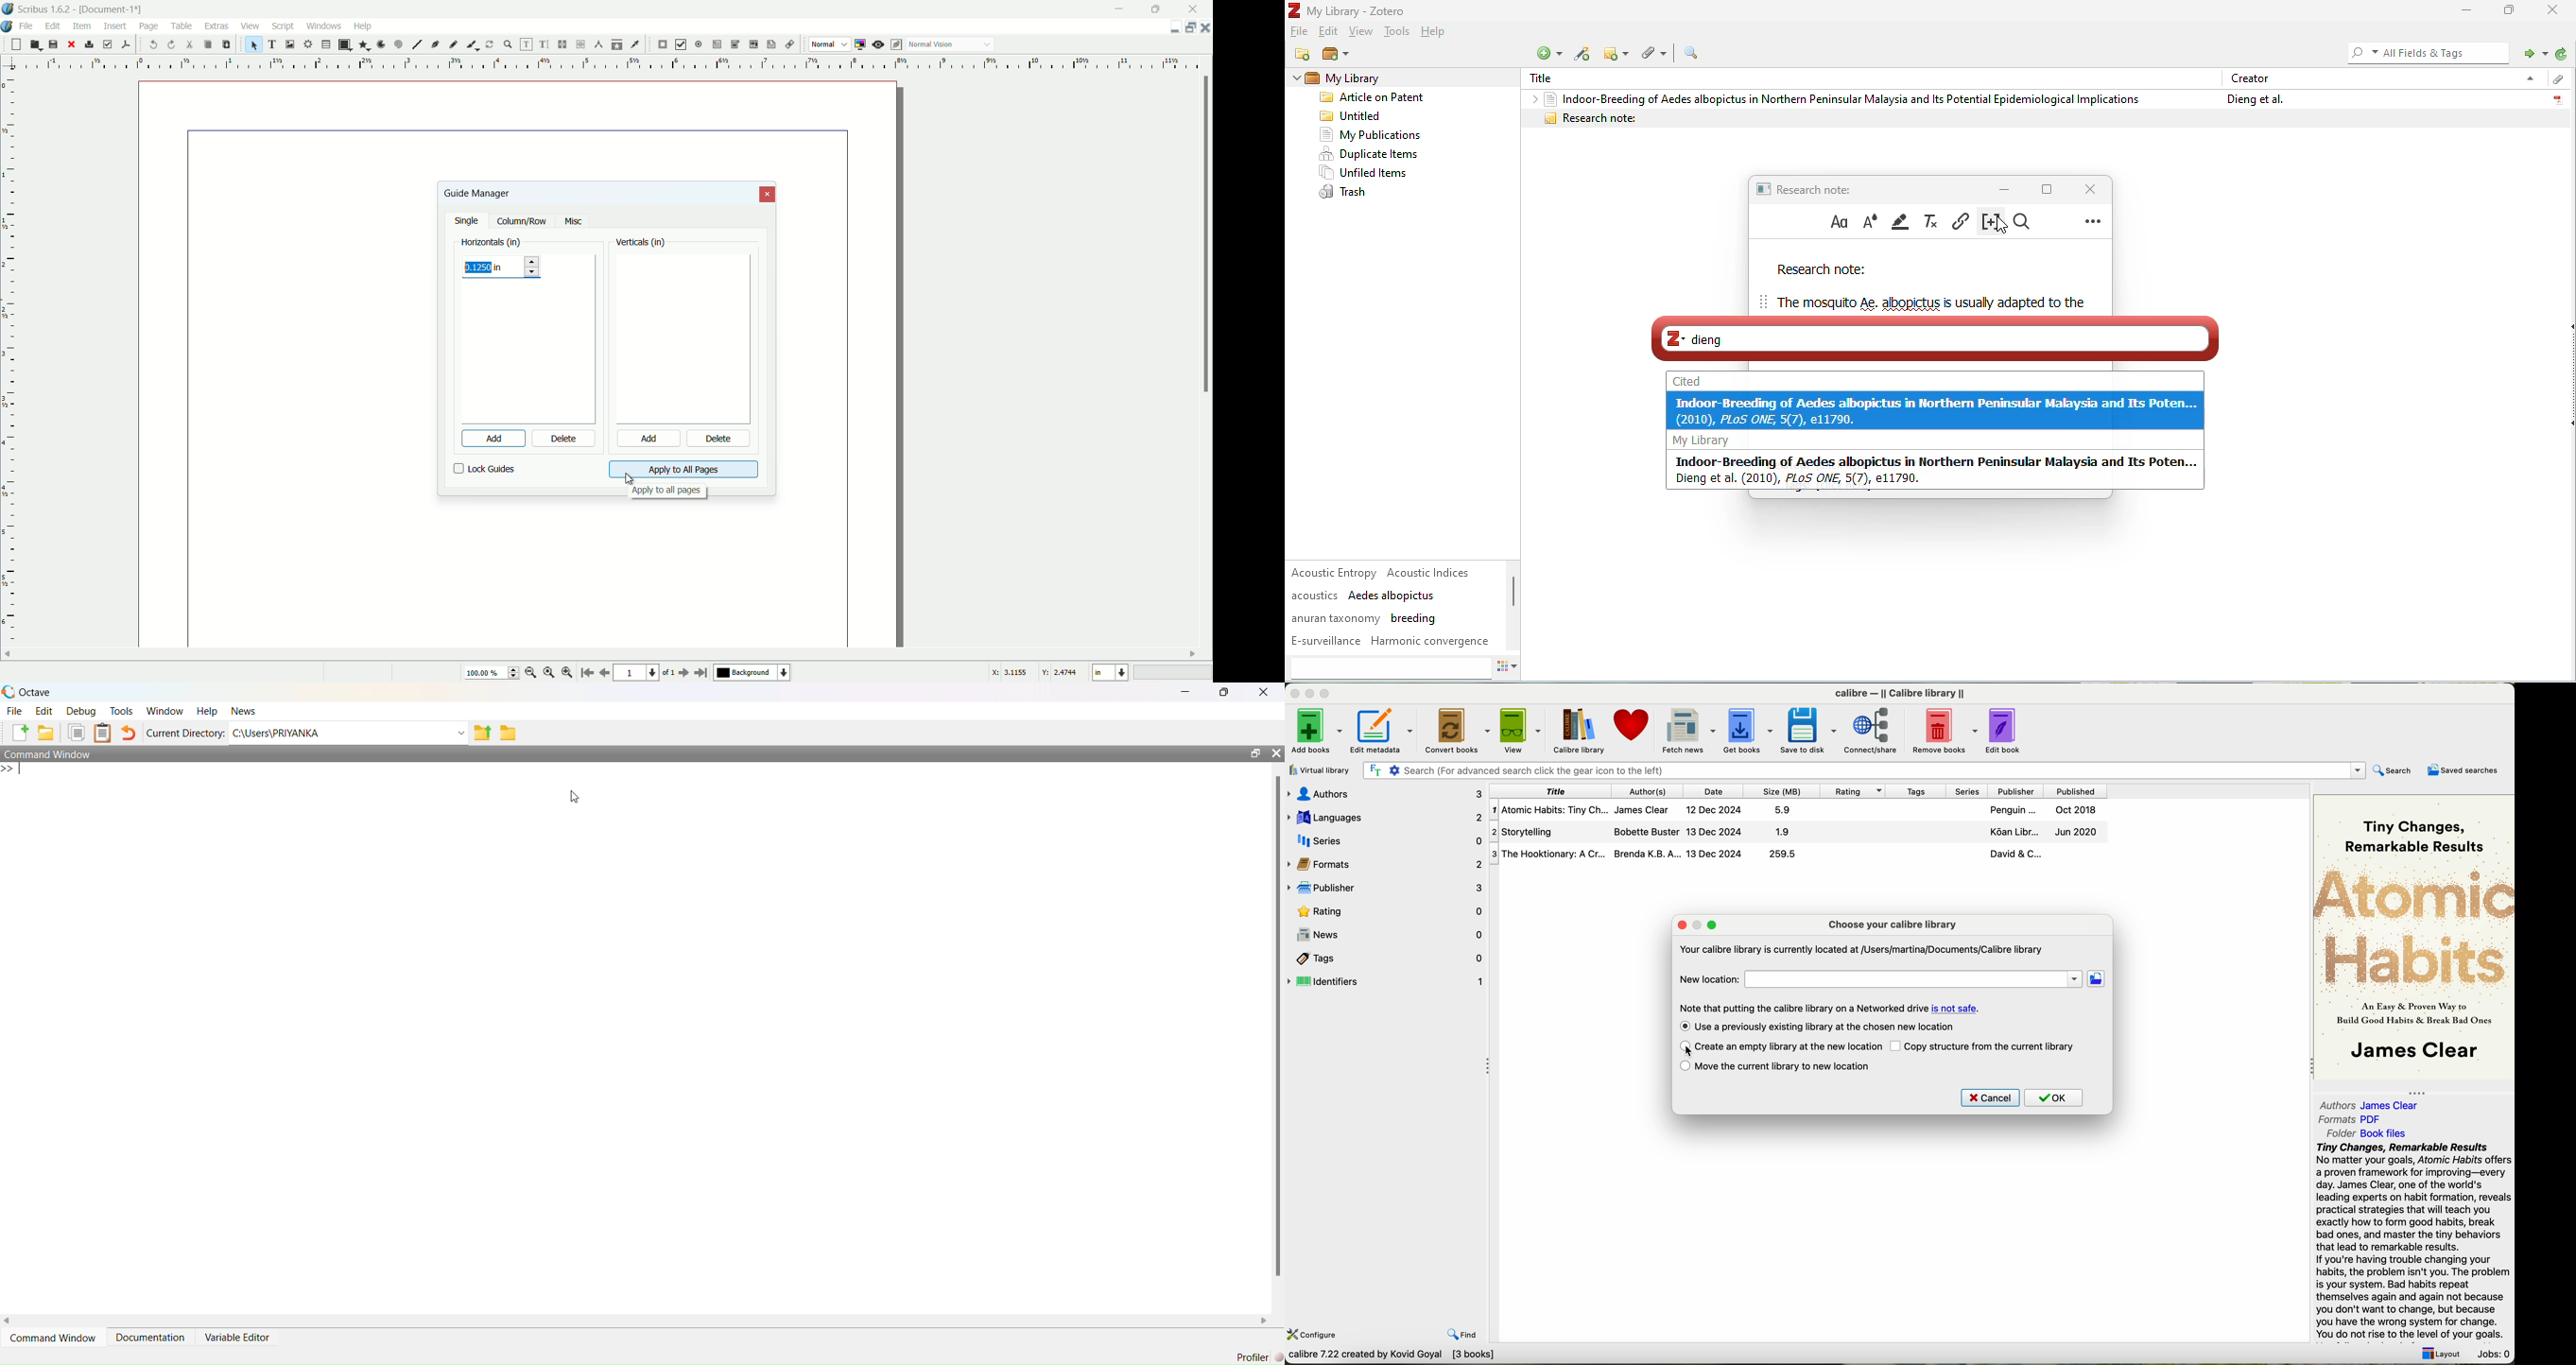  What do you see at coordinates (549, 674) in the screenshot?
I see `zoom to 100%` at bounding box center [549, 674].